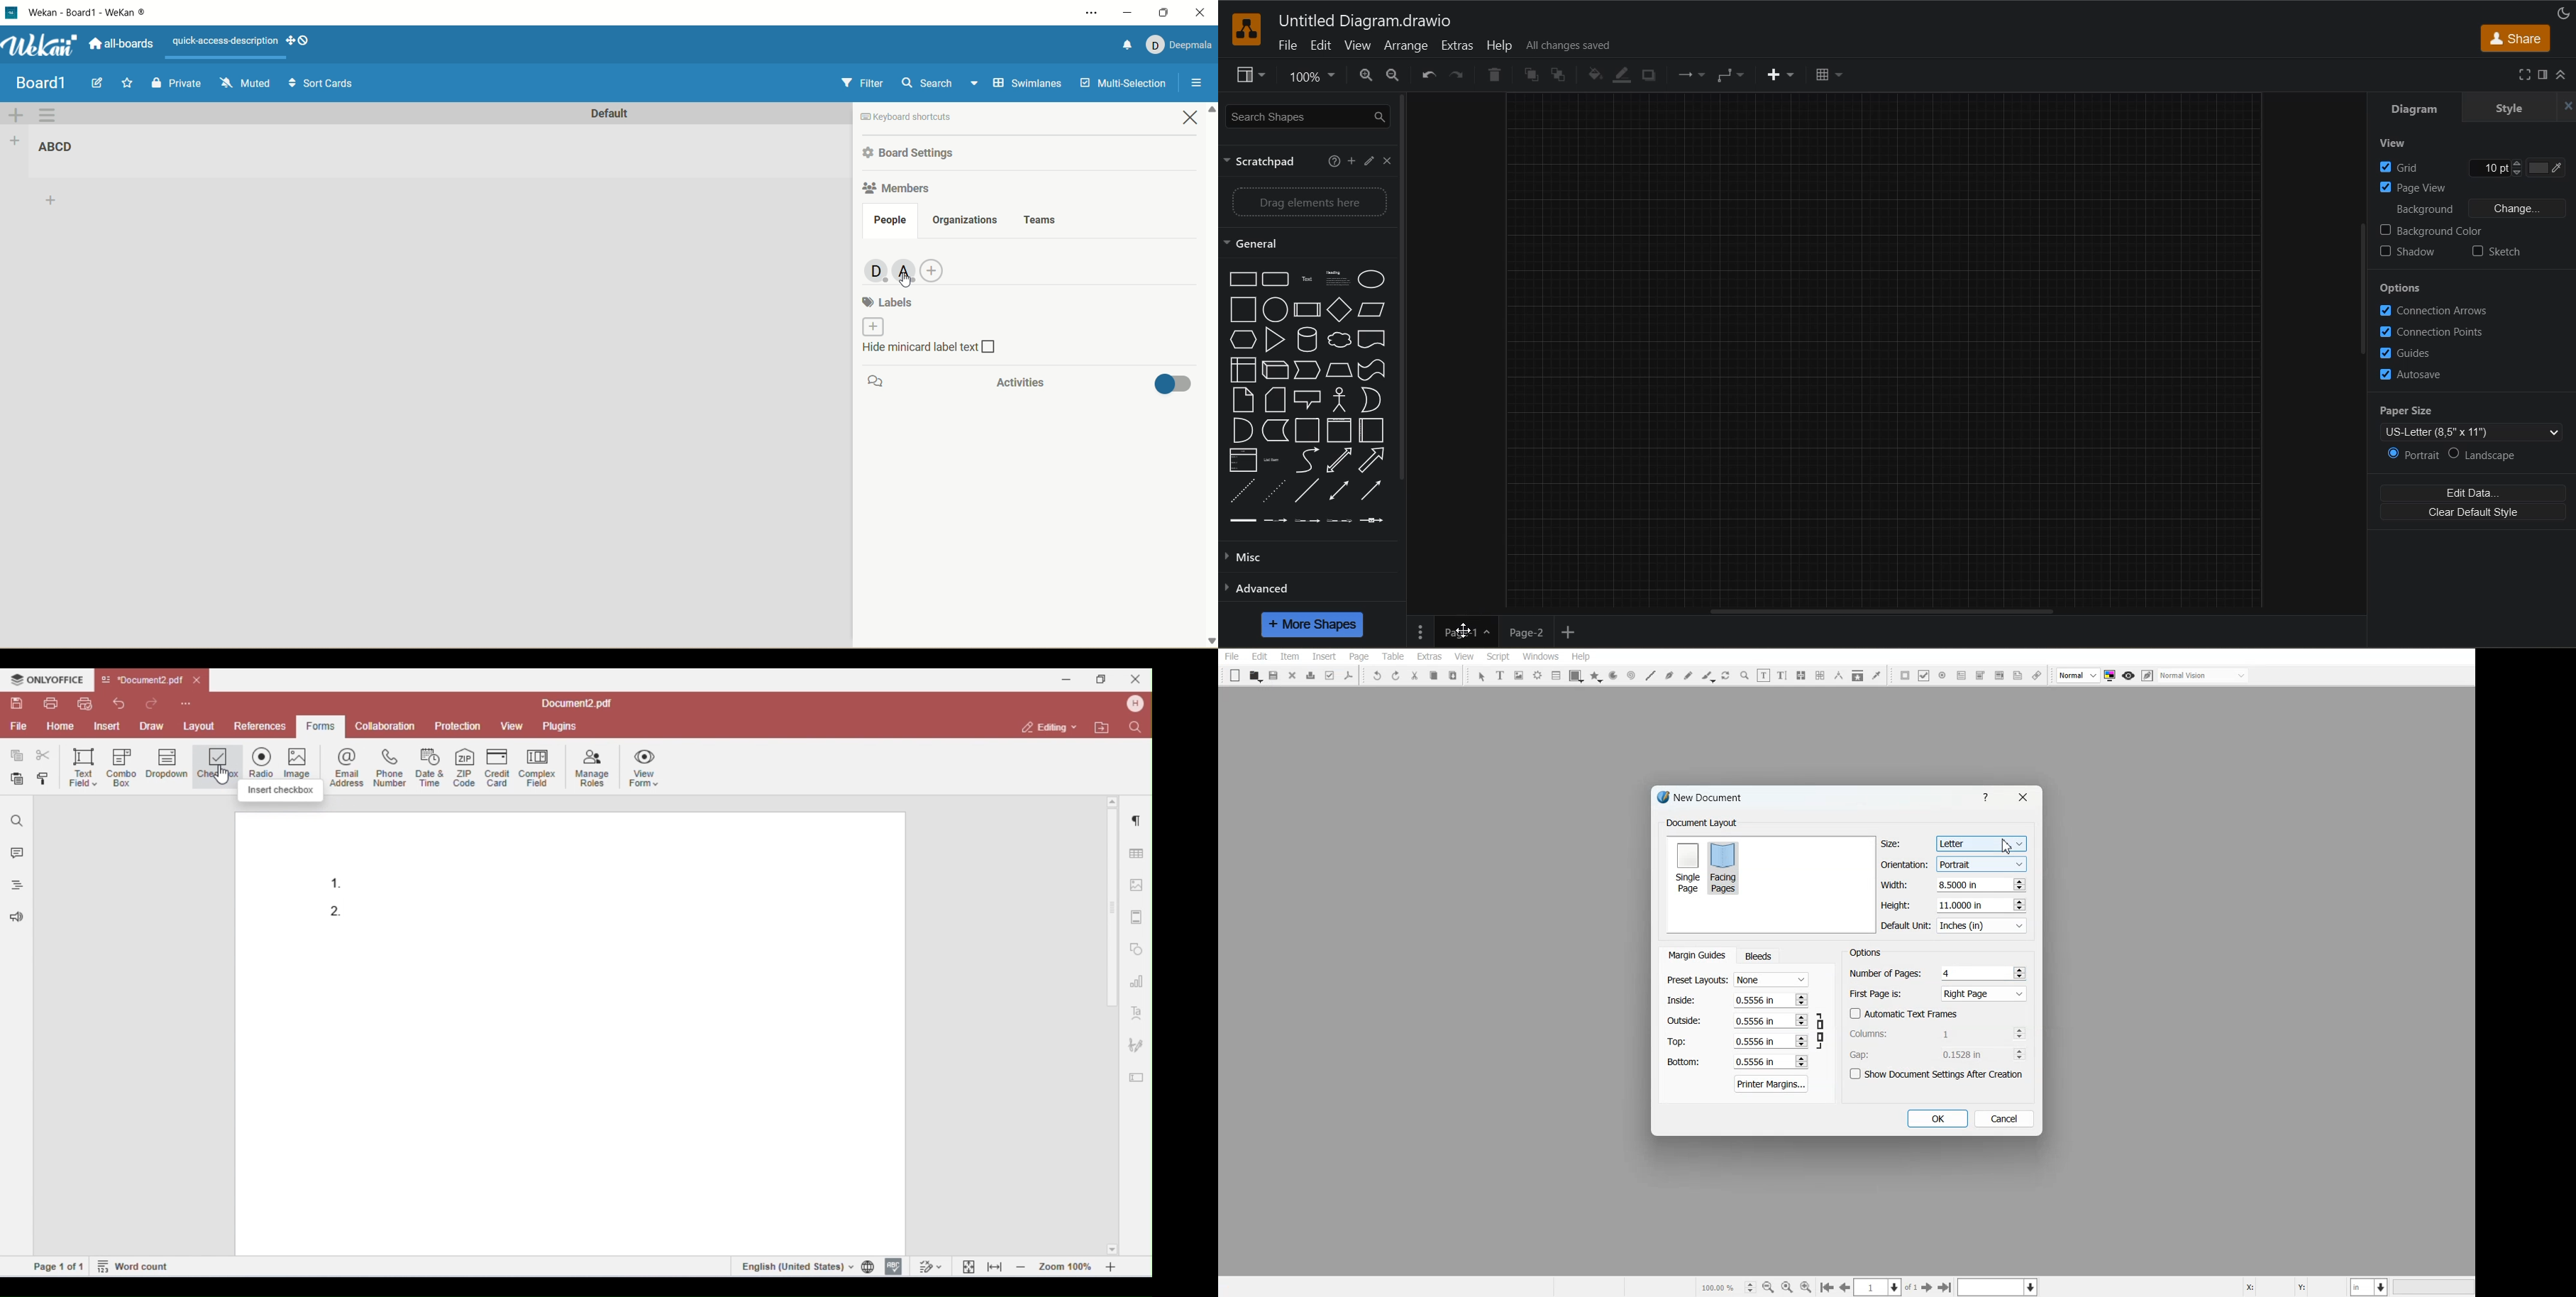 This screenshot has height=1316, width=2576. I want to click on Grid line size, so click(2486, 167).